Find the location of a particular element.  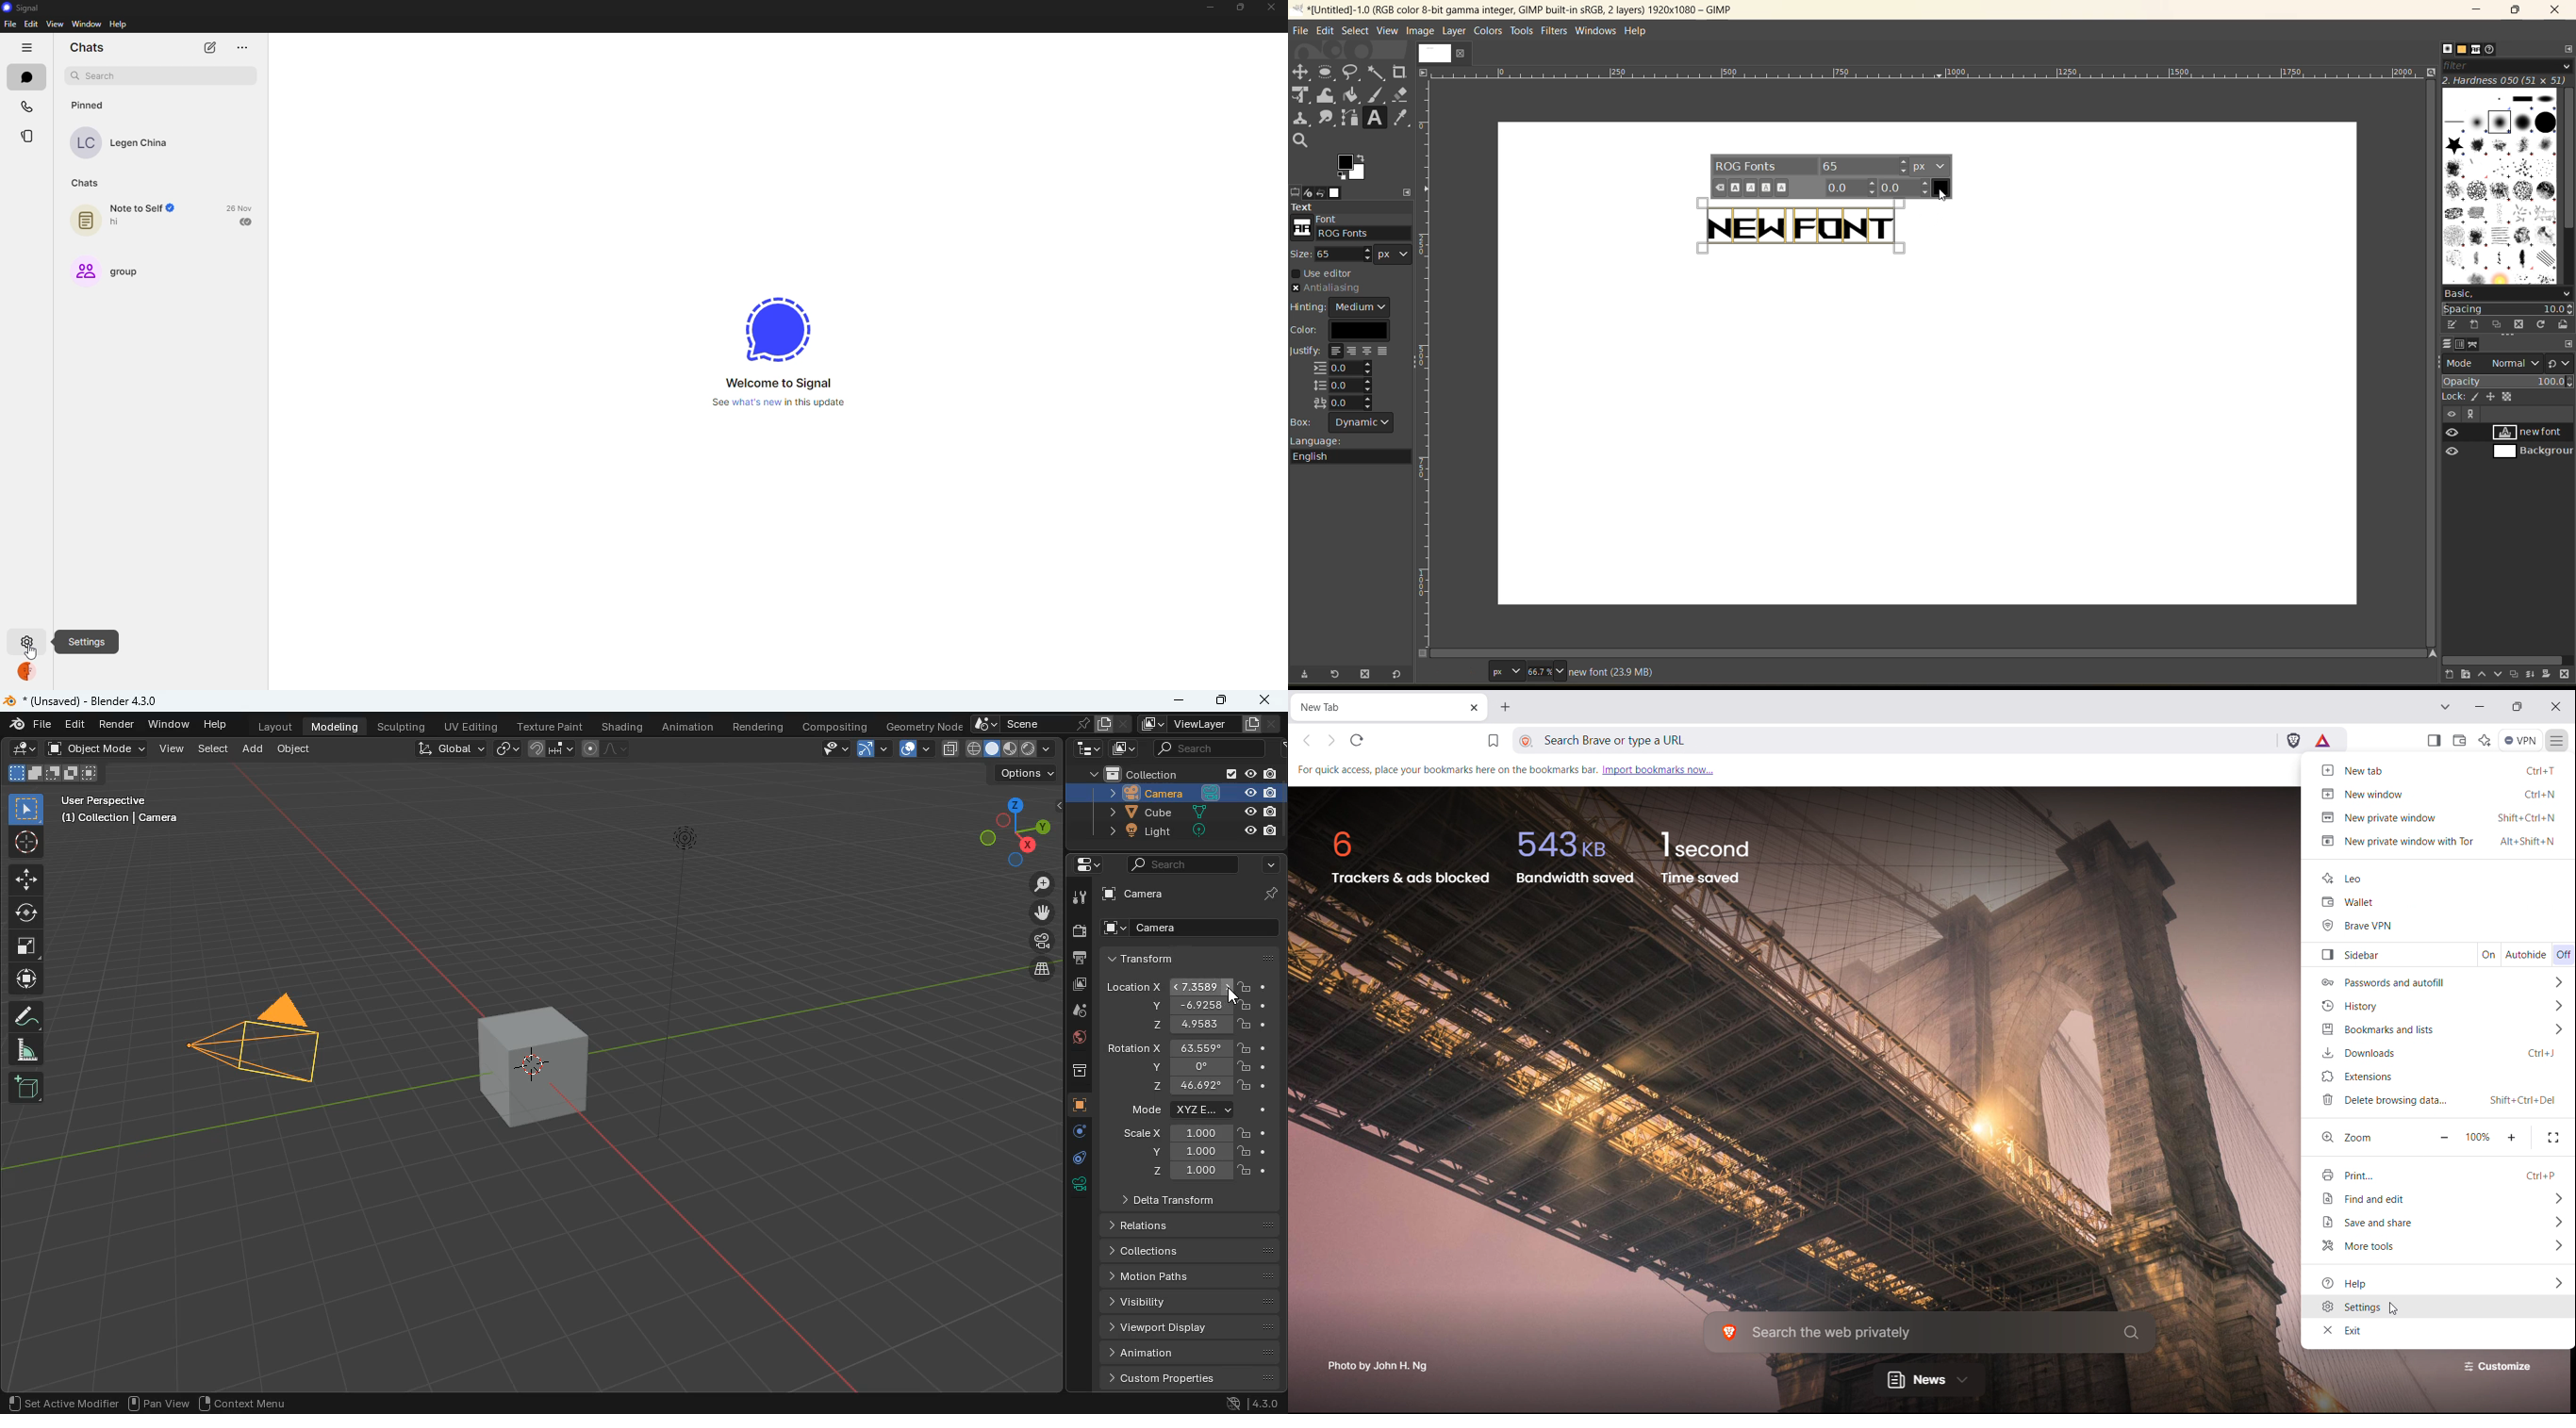

device status is located at coordinates (1309, 193).